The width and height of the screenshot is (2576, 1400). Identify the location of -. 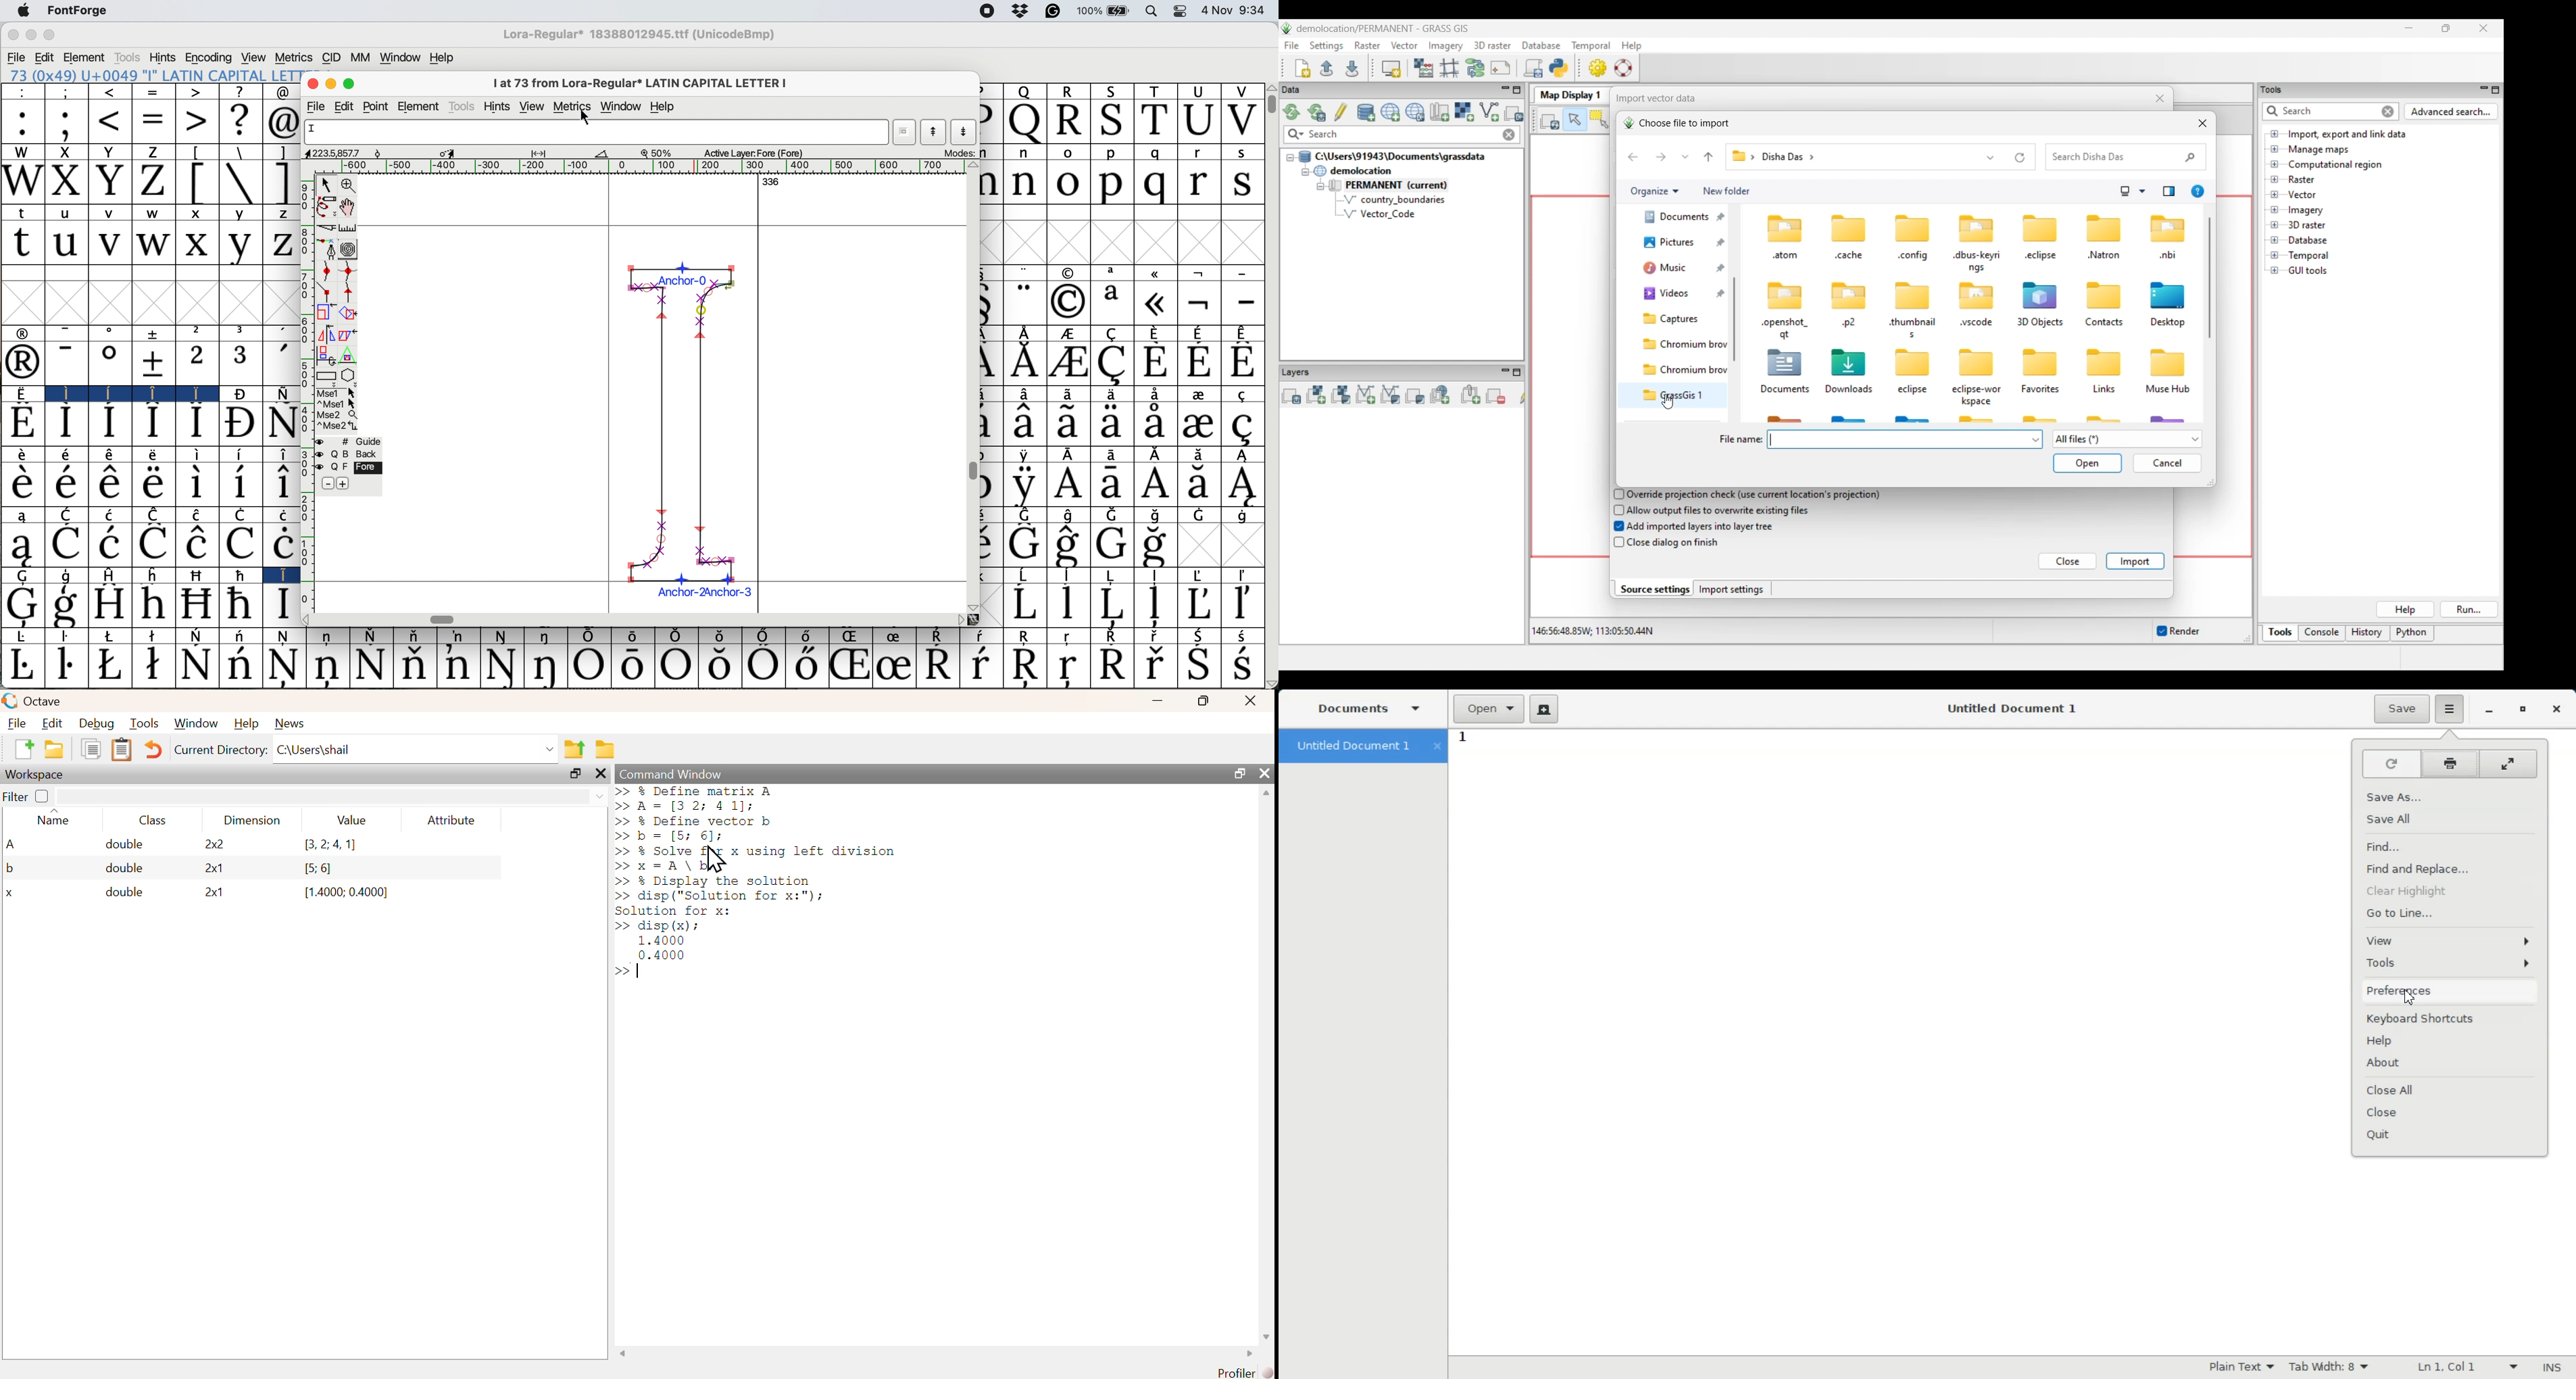
(1244, 302).